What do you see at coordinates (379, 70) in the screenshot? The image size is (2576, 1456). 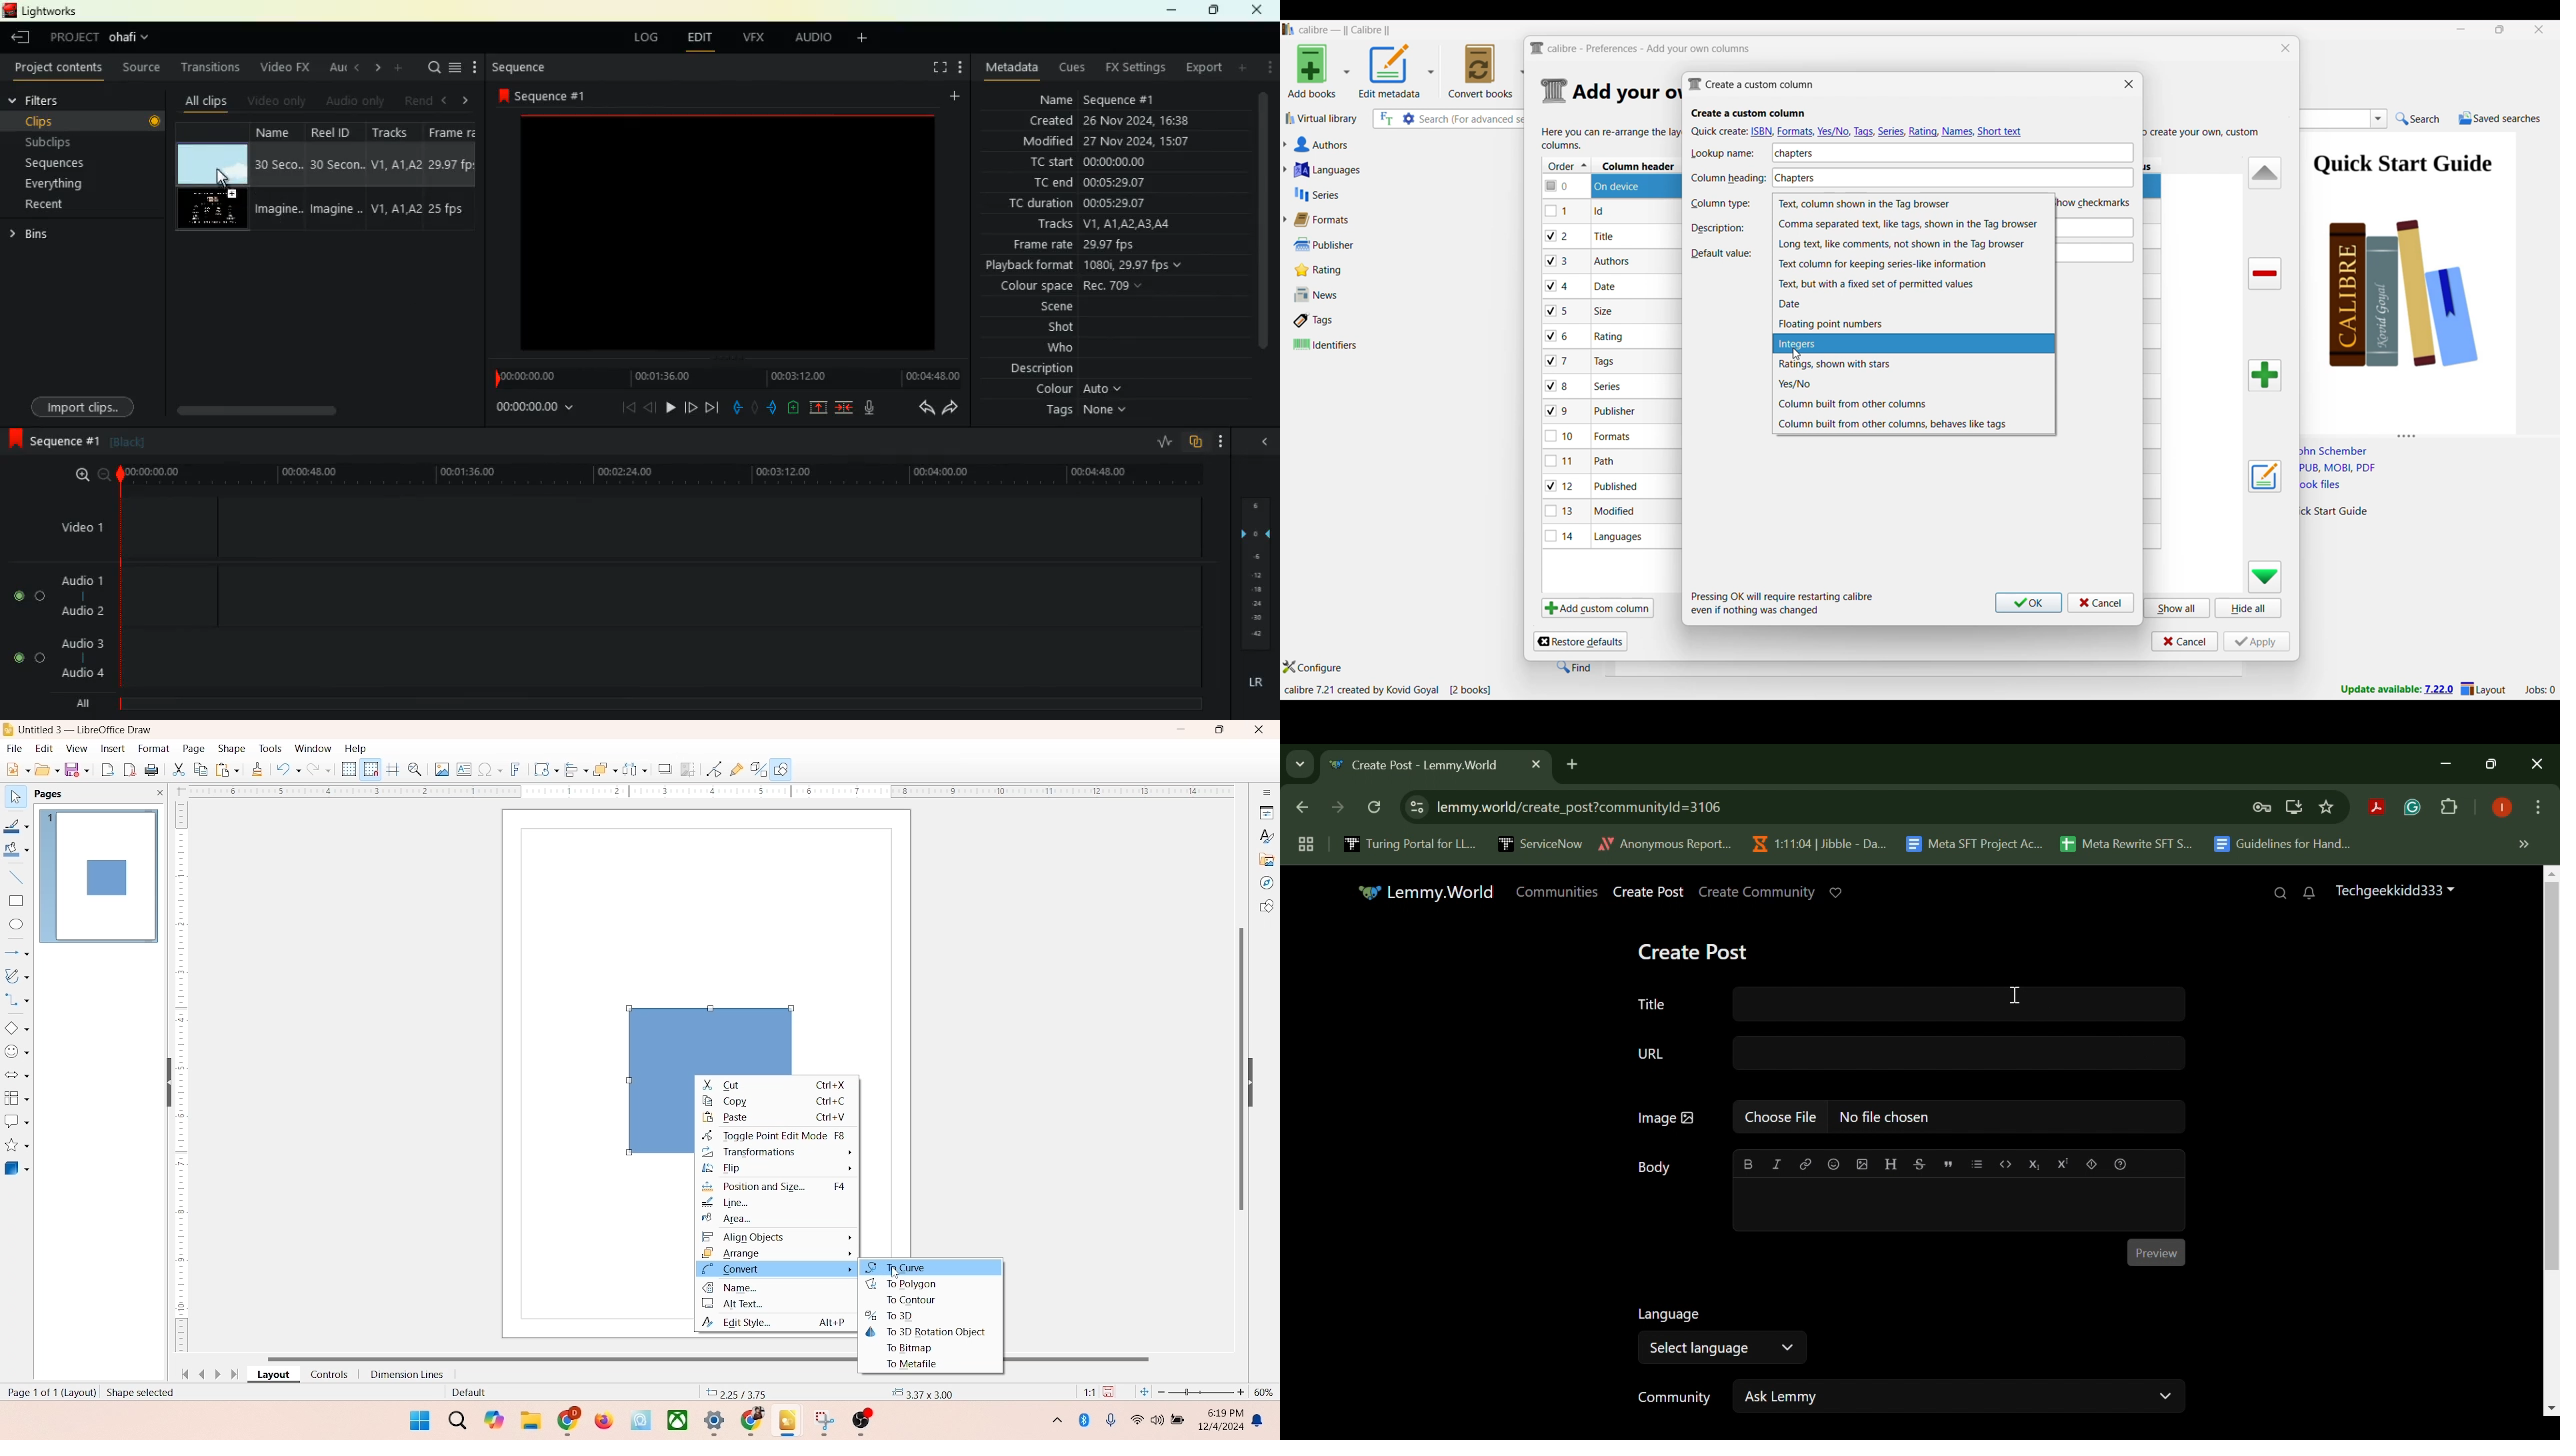 I see `right` at bounding box center [379, 70].